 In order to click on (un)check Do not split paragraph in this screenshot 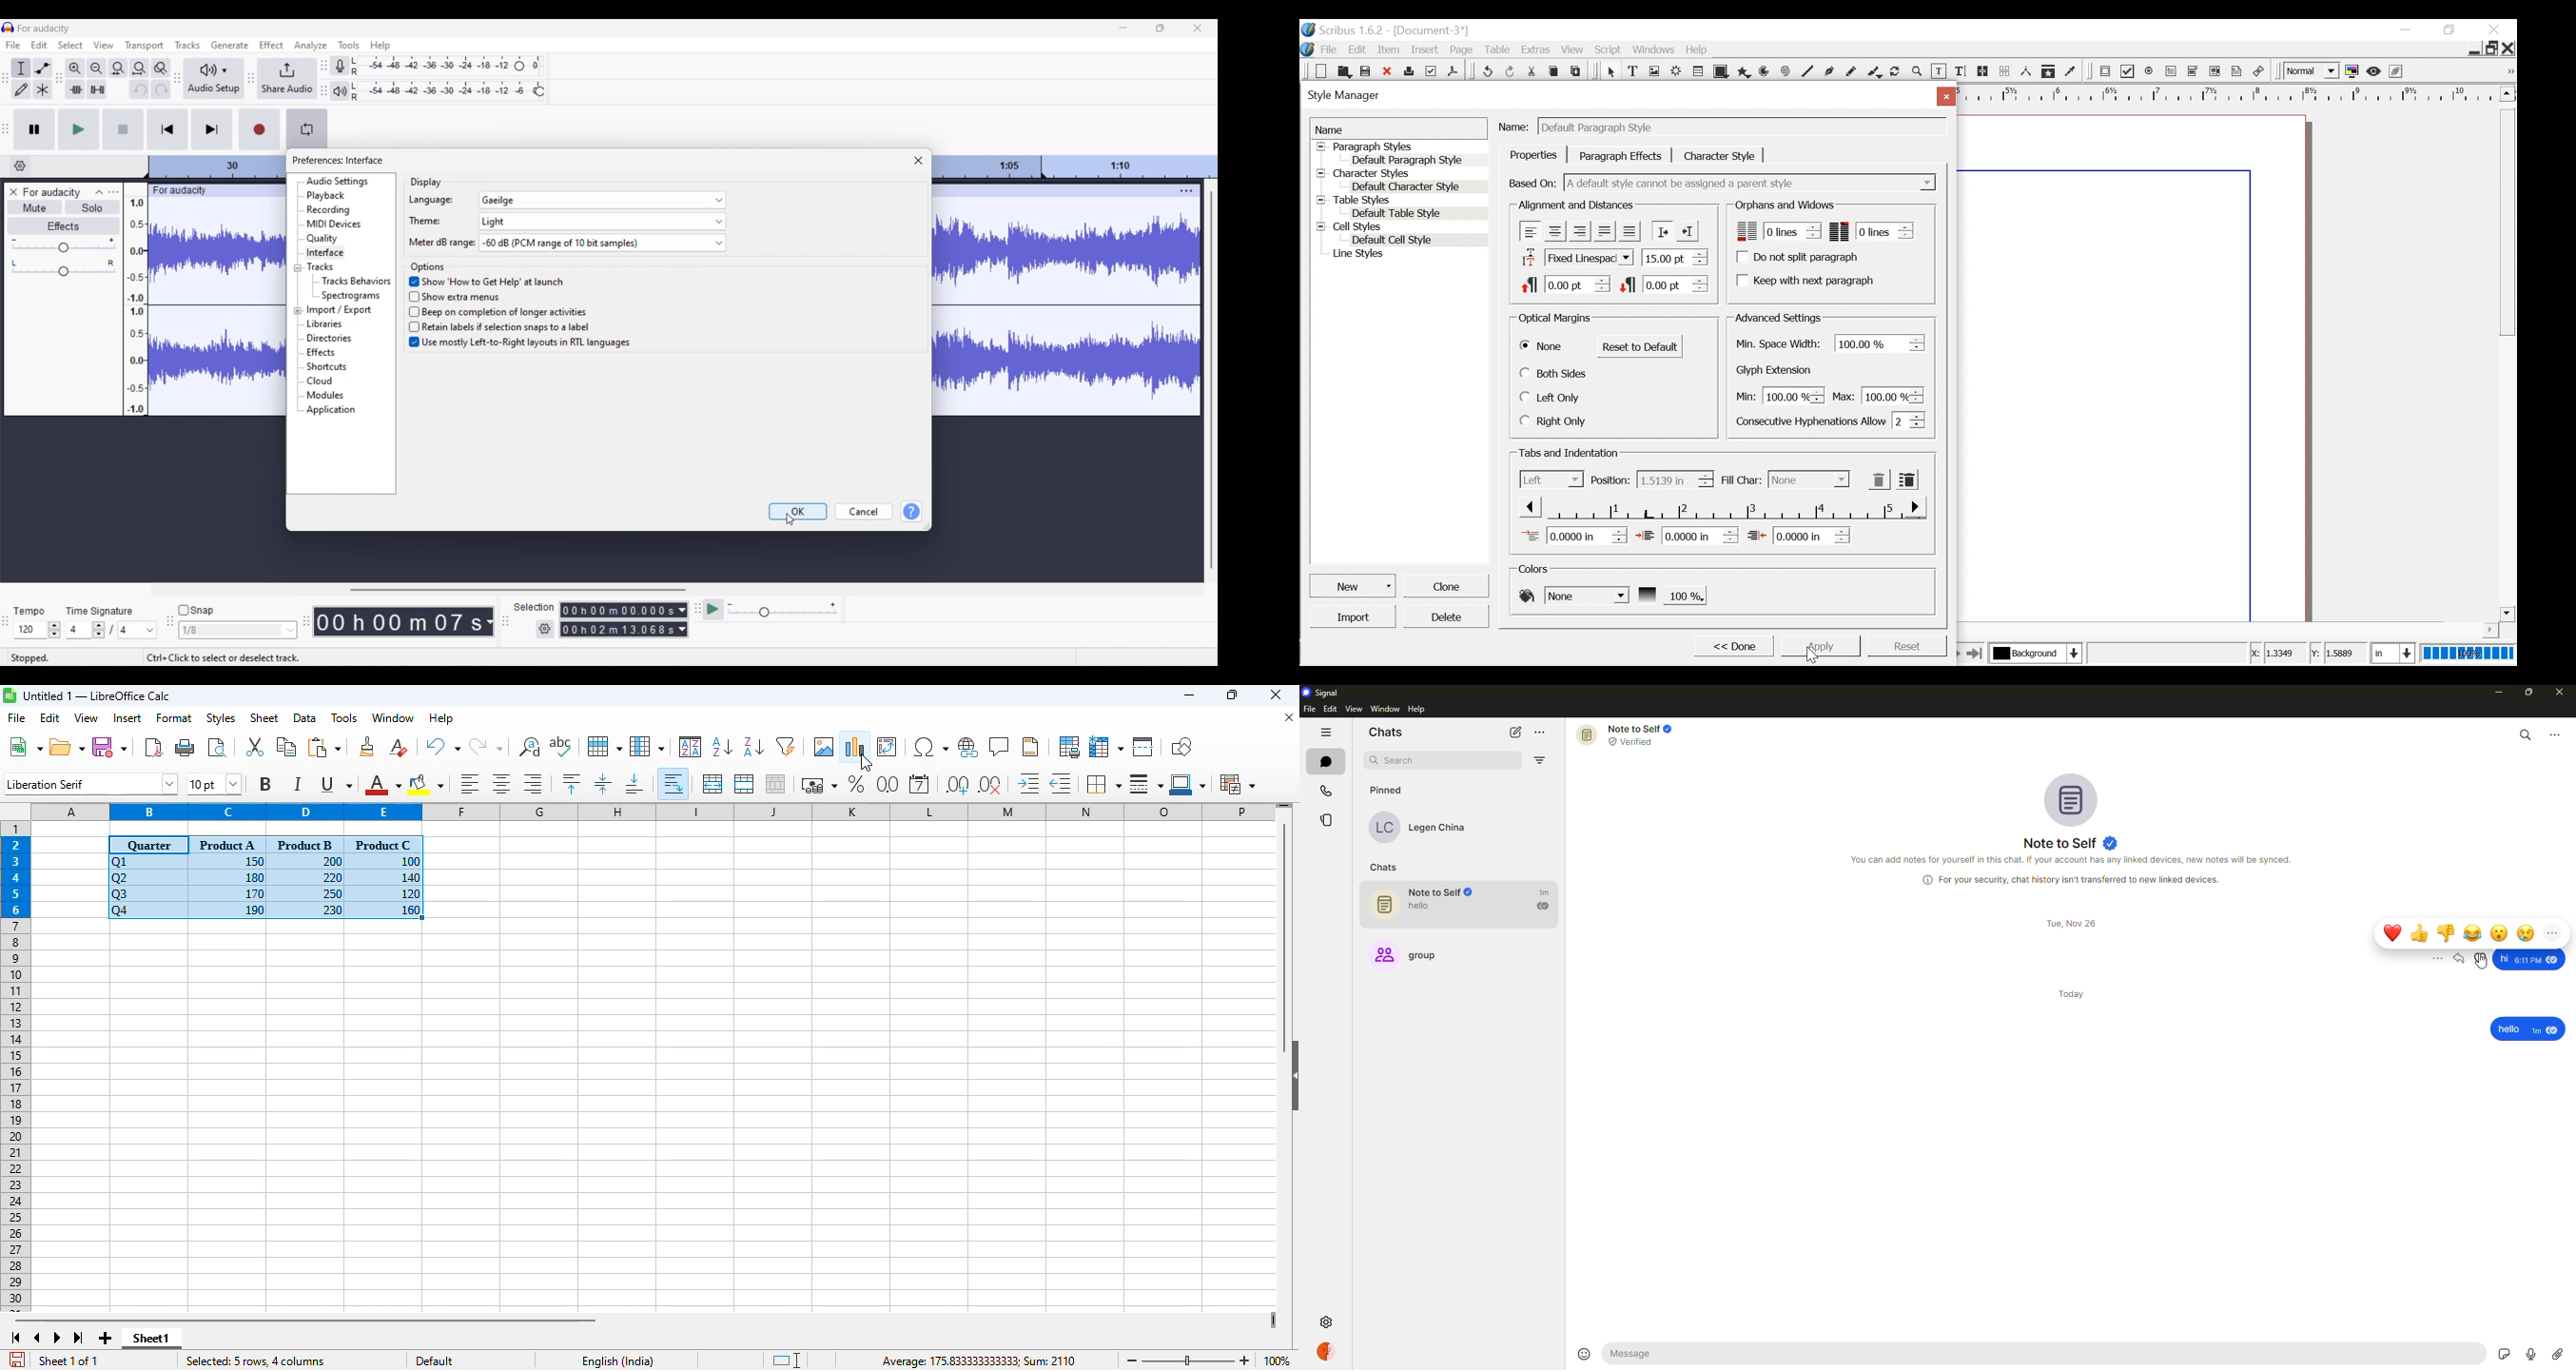, I will do `click(1800, 257)`.